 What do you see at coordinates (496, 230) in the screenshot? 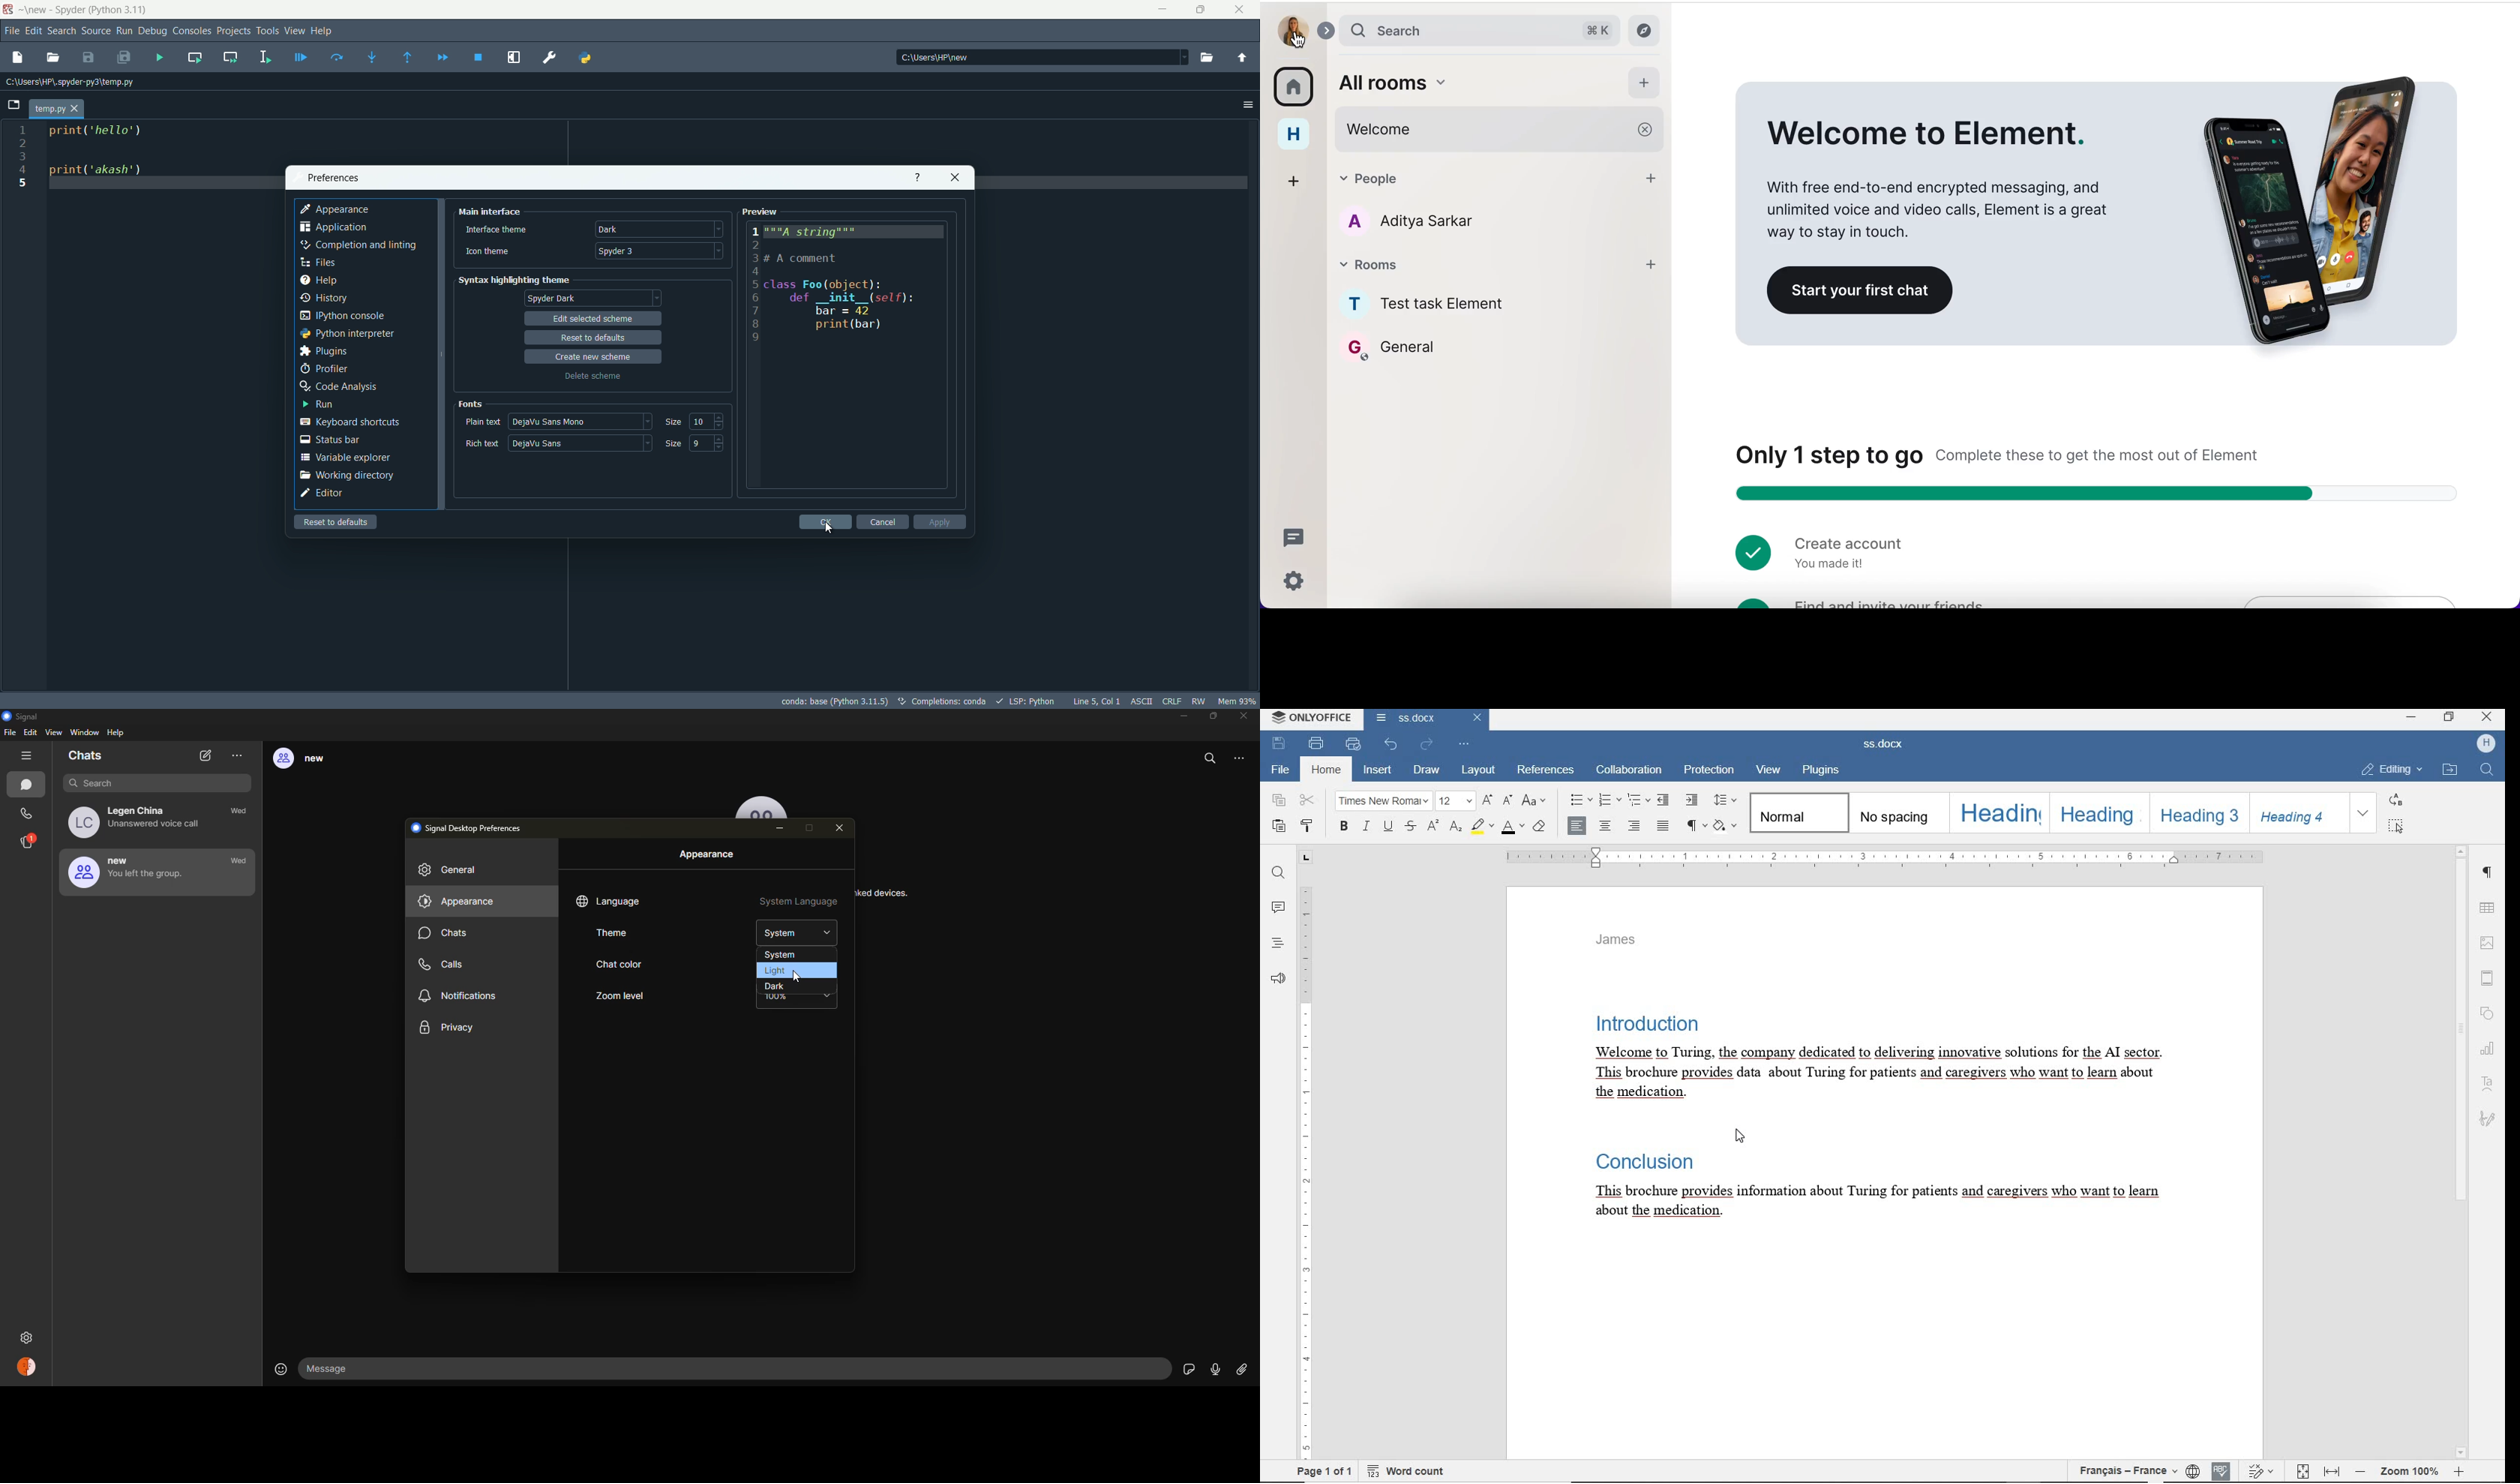
I see `interface theme` at bounding box center [496, 230].